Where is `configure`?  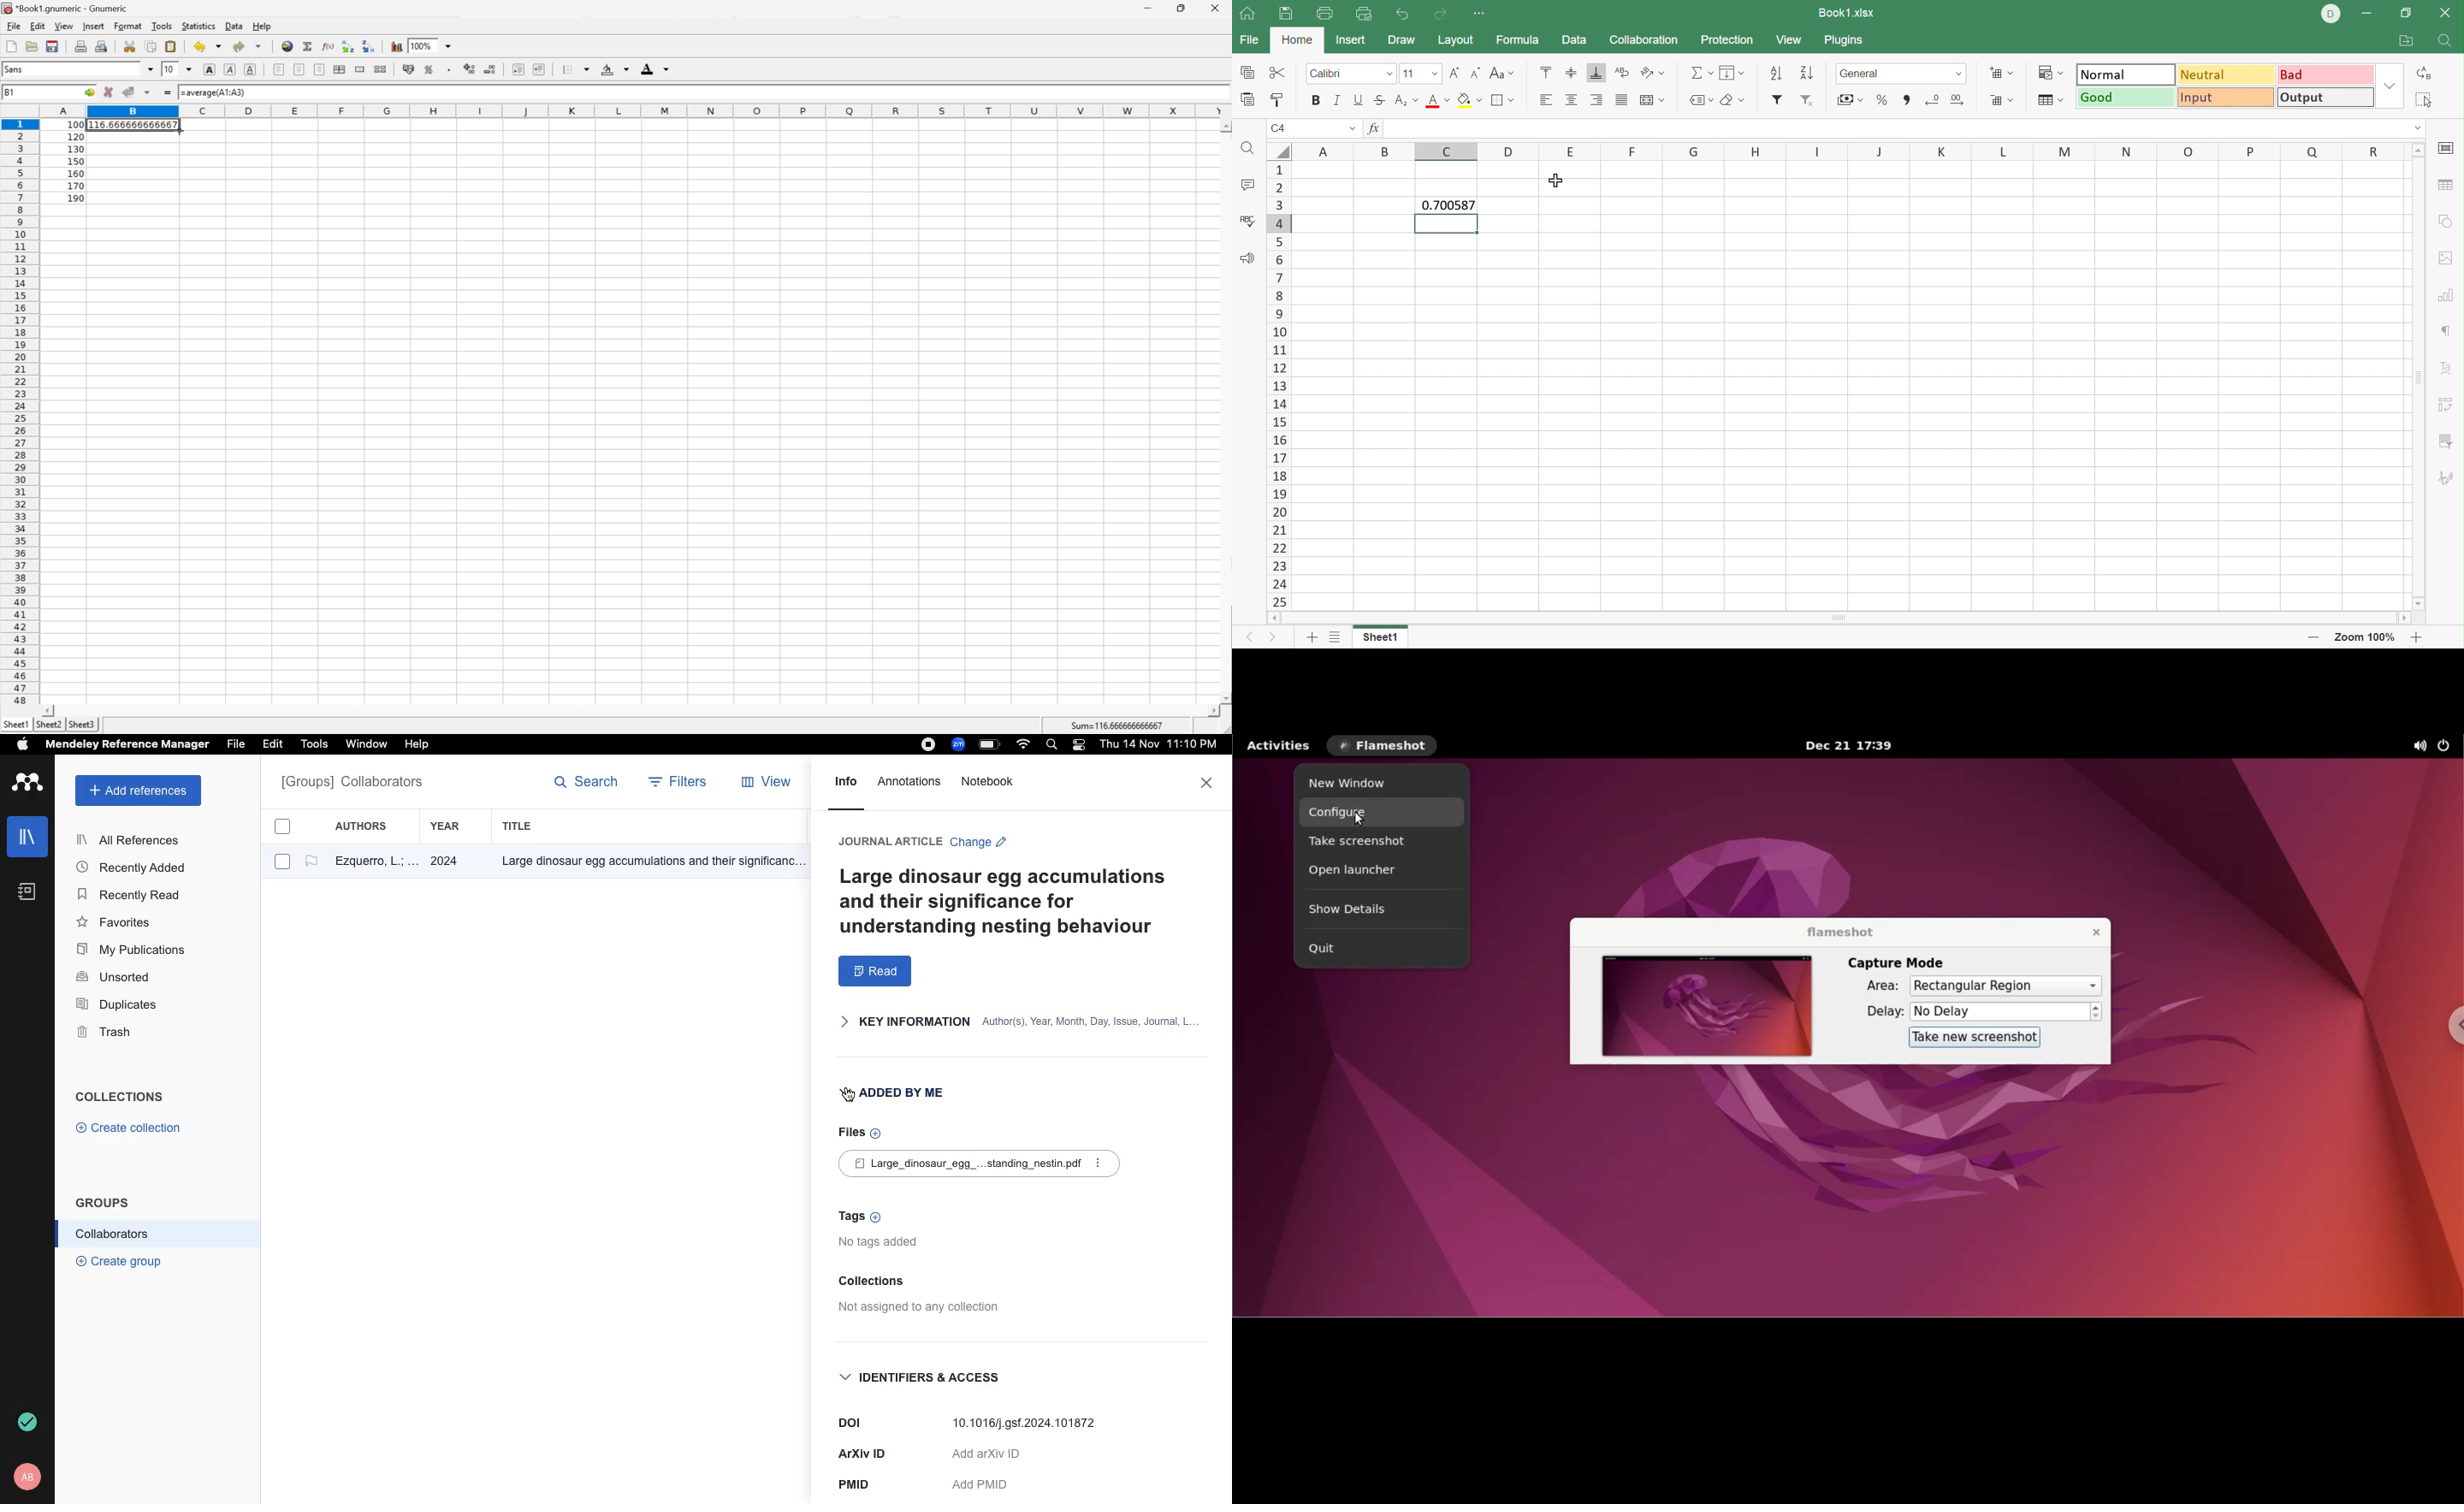 configure is located at coordinates (1383, 814).